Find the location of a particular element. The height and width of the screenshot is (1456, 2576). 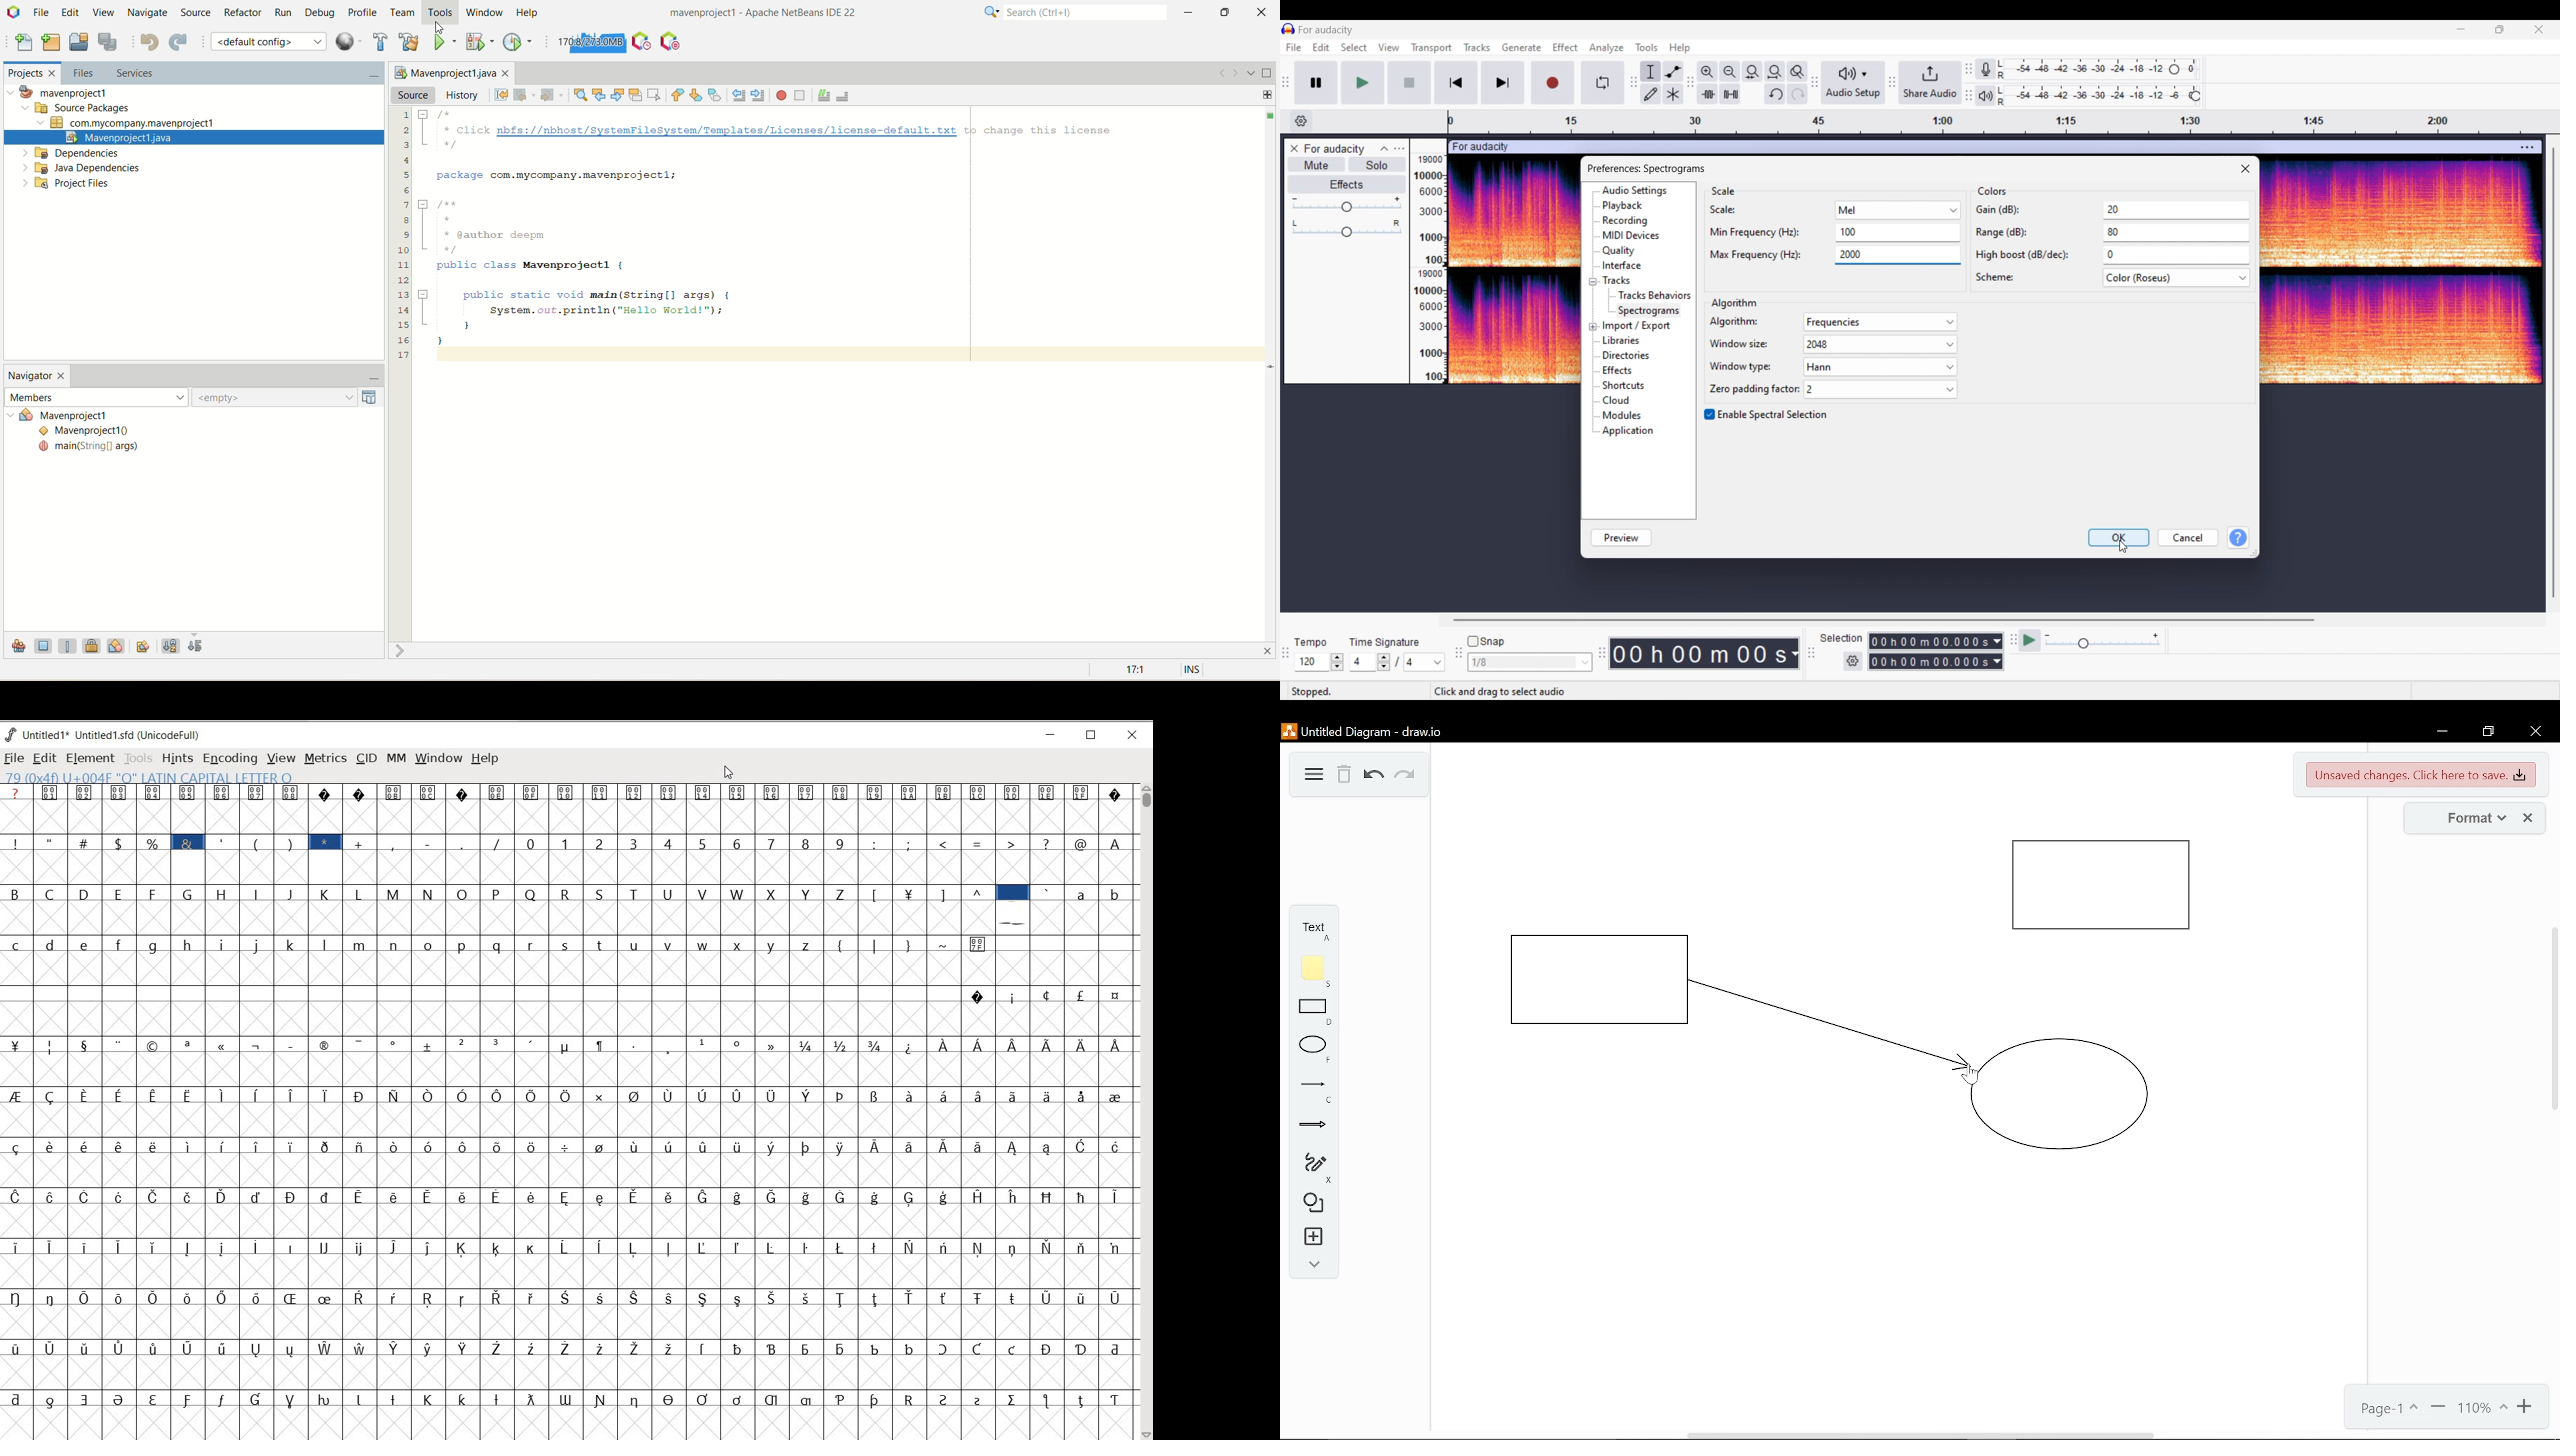

CID is located at coordinates (366, 759).